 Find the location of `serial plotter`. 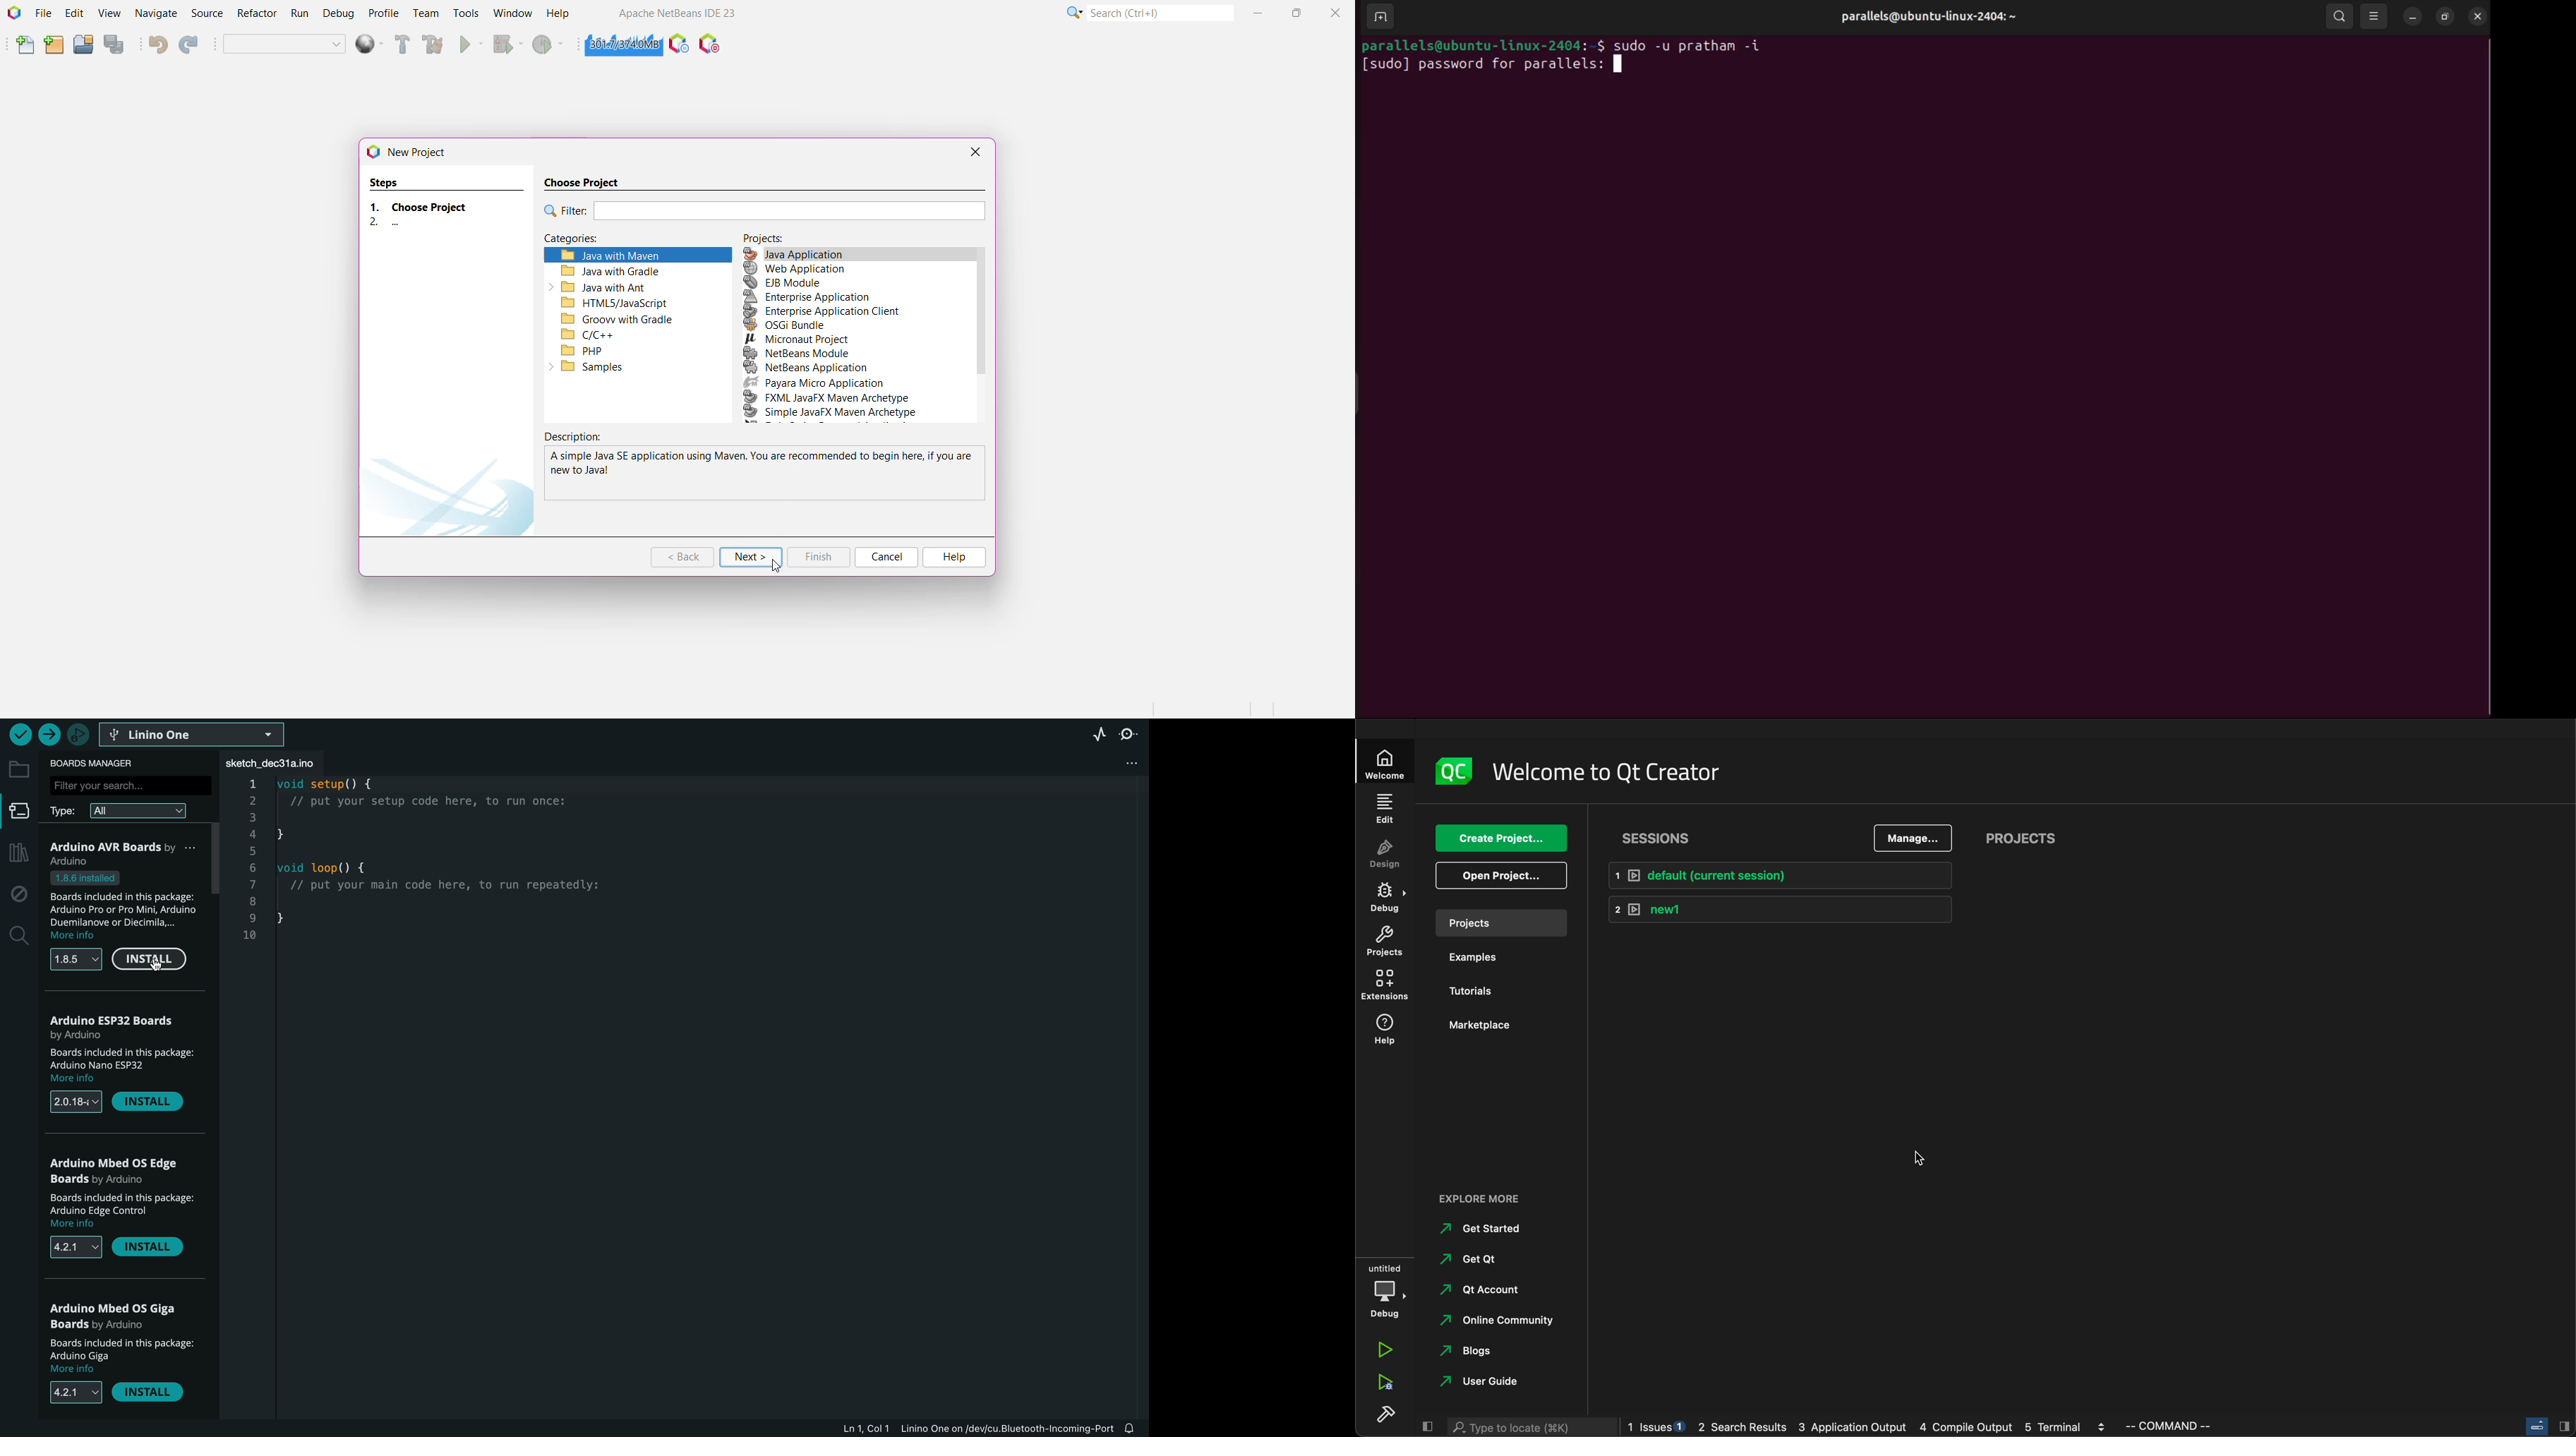

serial plotter is located at coordinates (1094, 733).